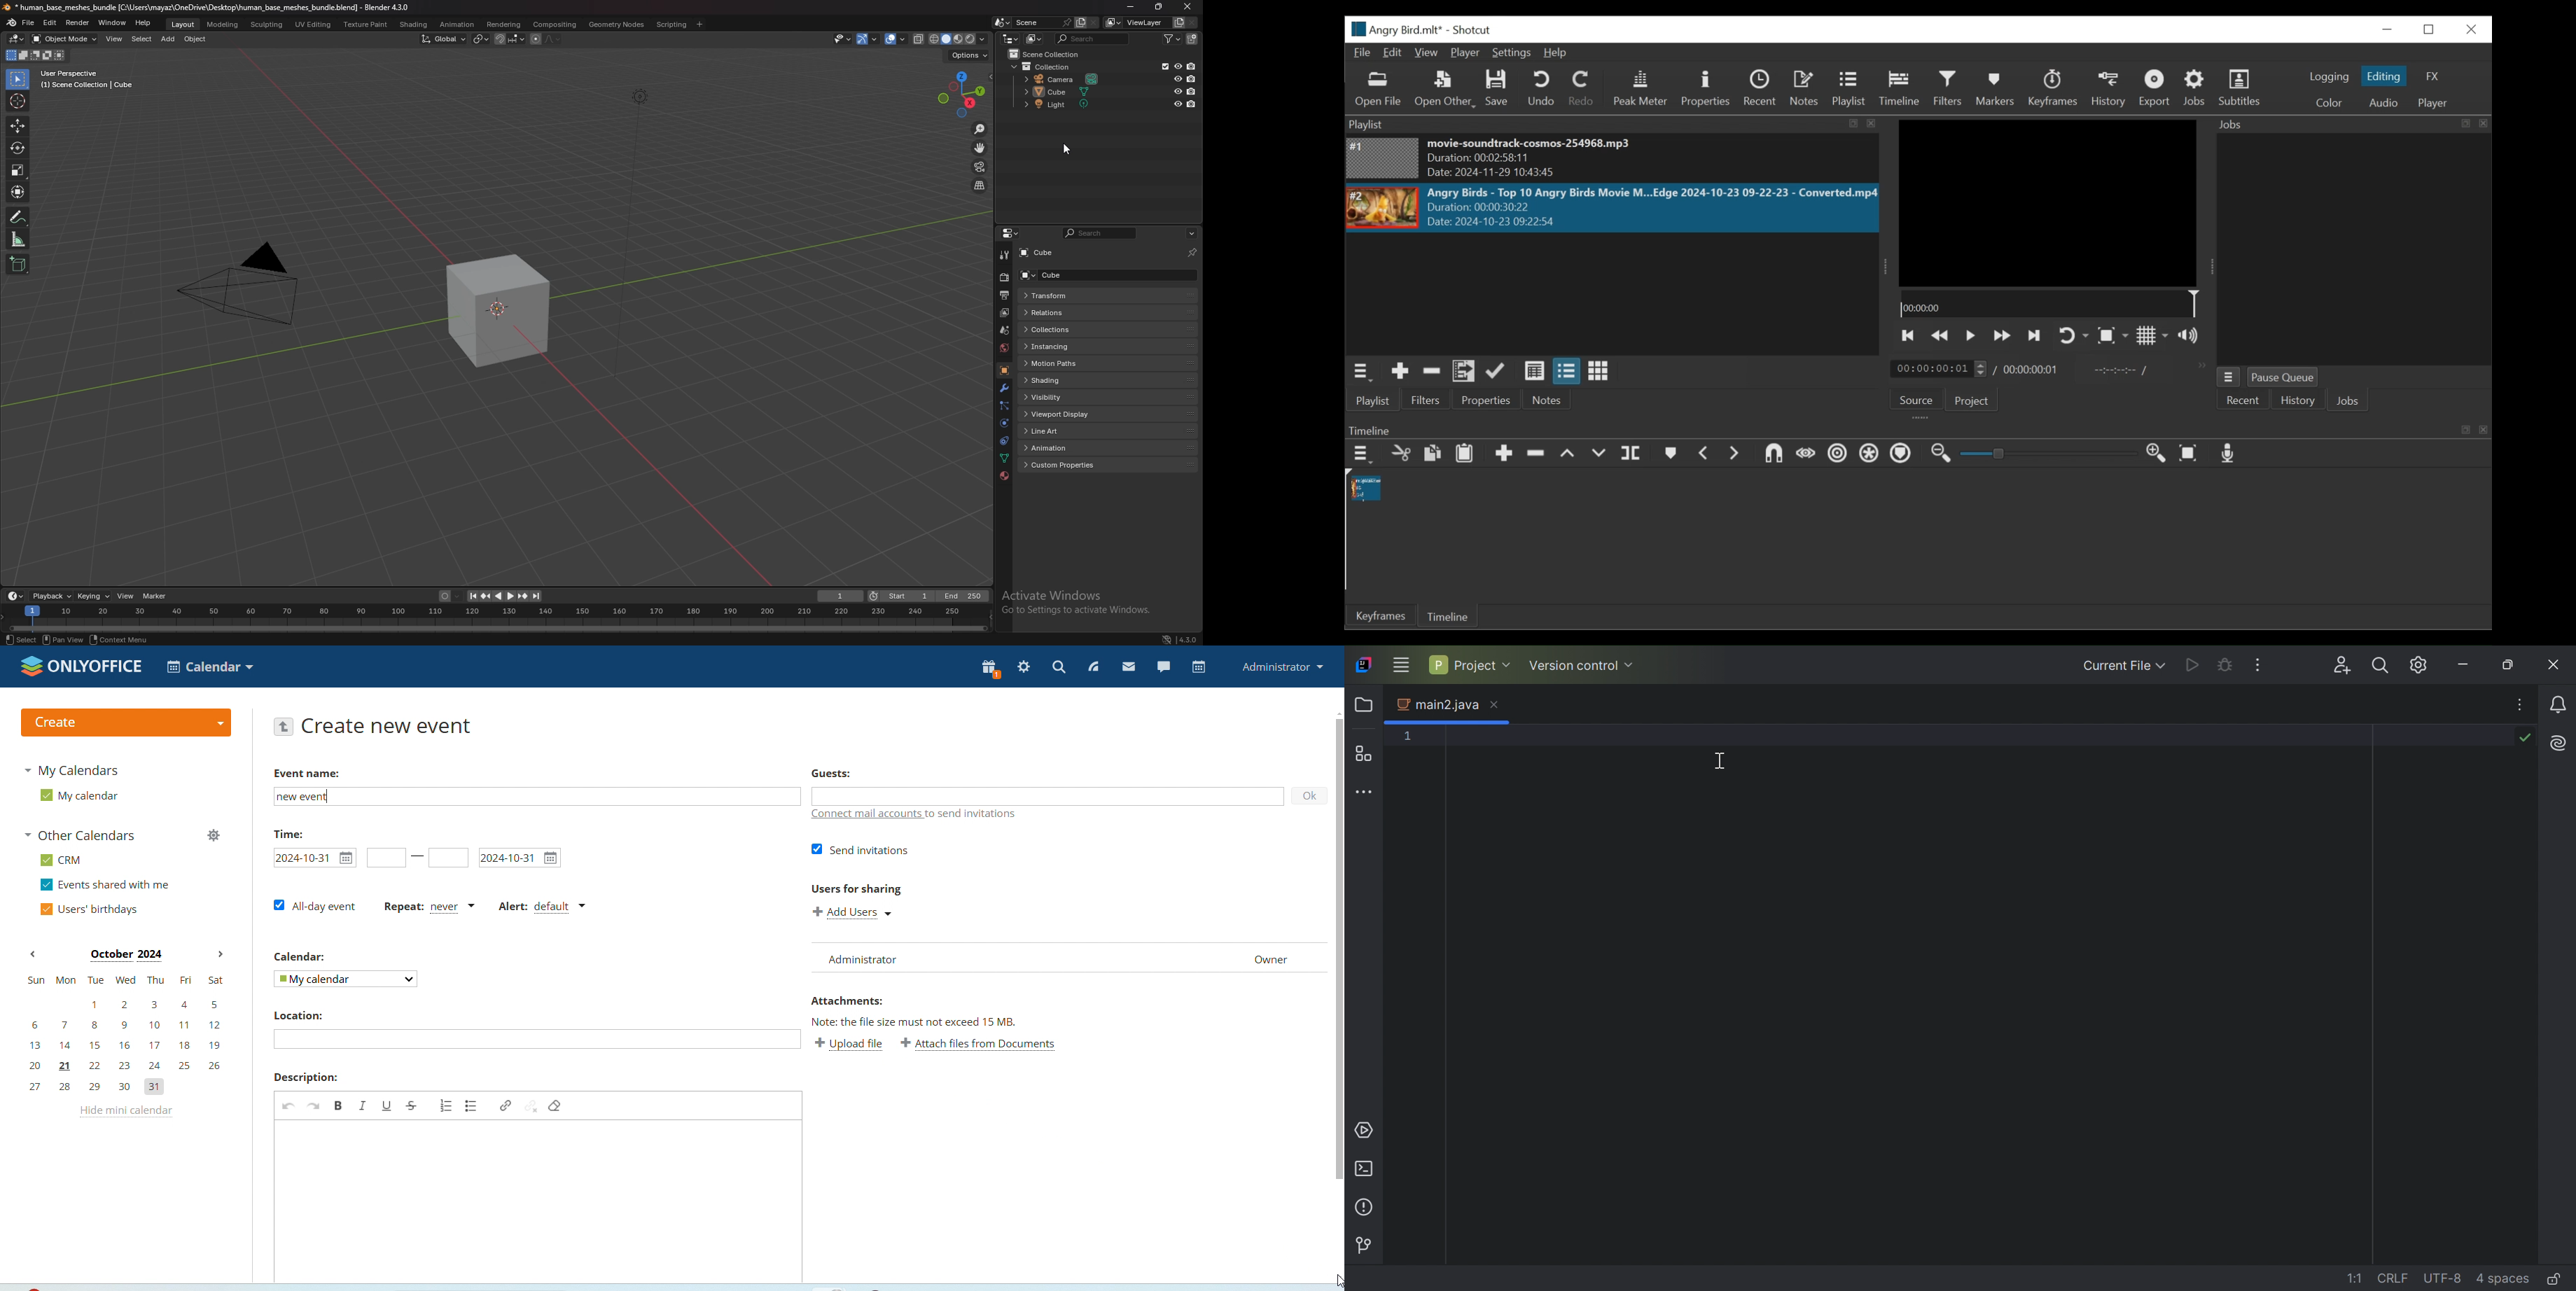  I want to click on Remove cut, so click(1432, 372).